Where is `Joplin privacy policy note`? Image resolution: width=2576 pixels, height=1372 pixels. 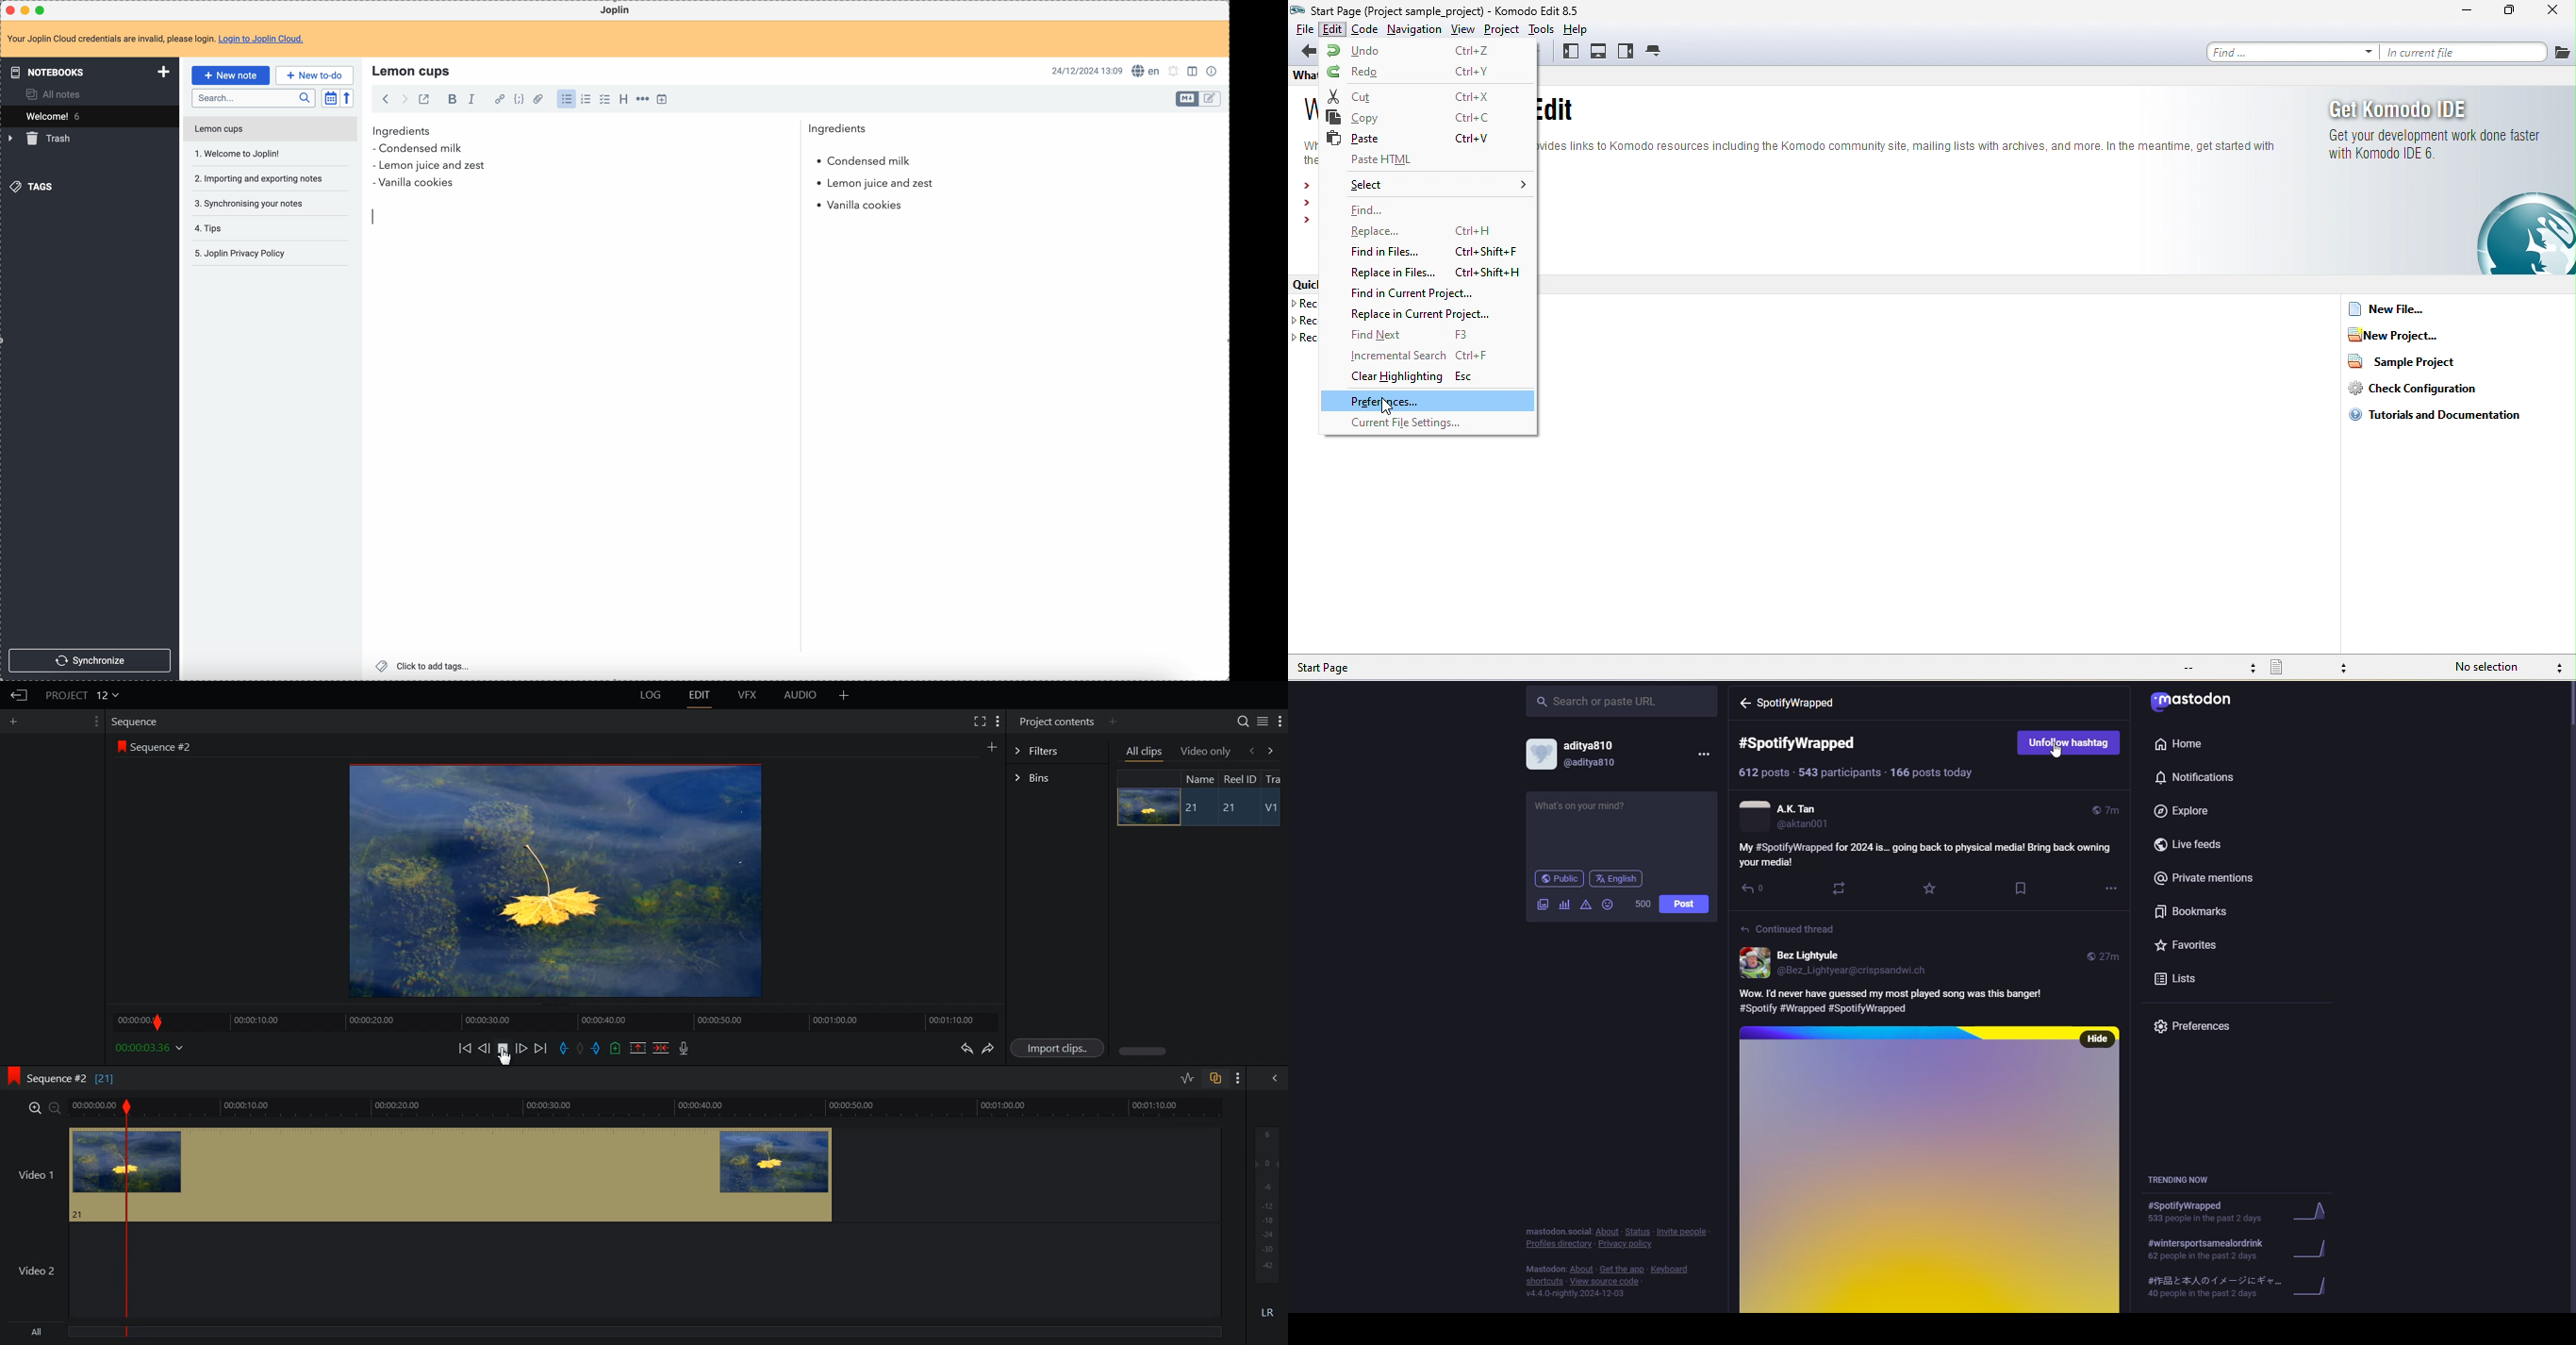 Joplin privacy policy note is located at coordinates (242, 253).